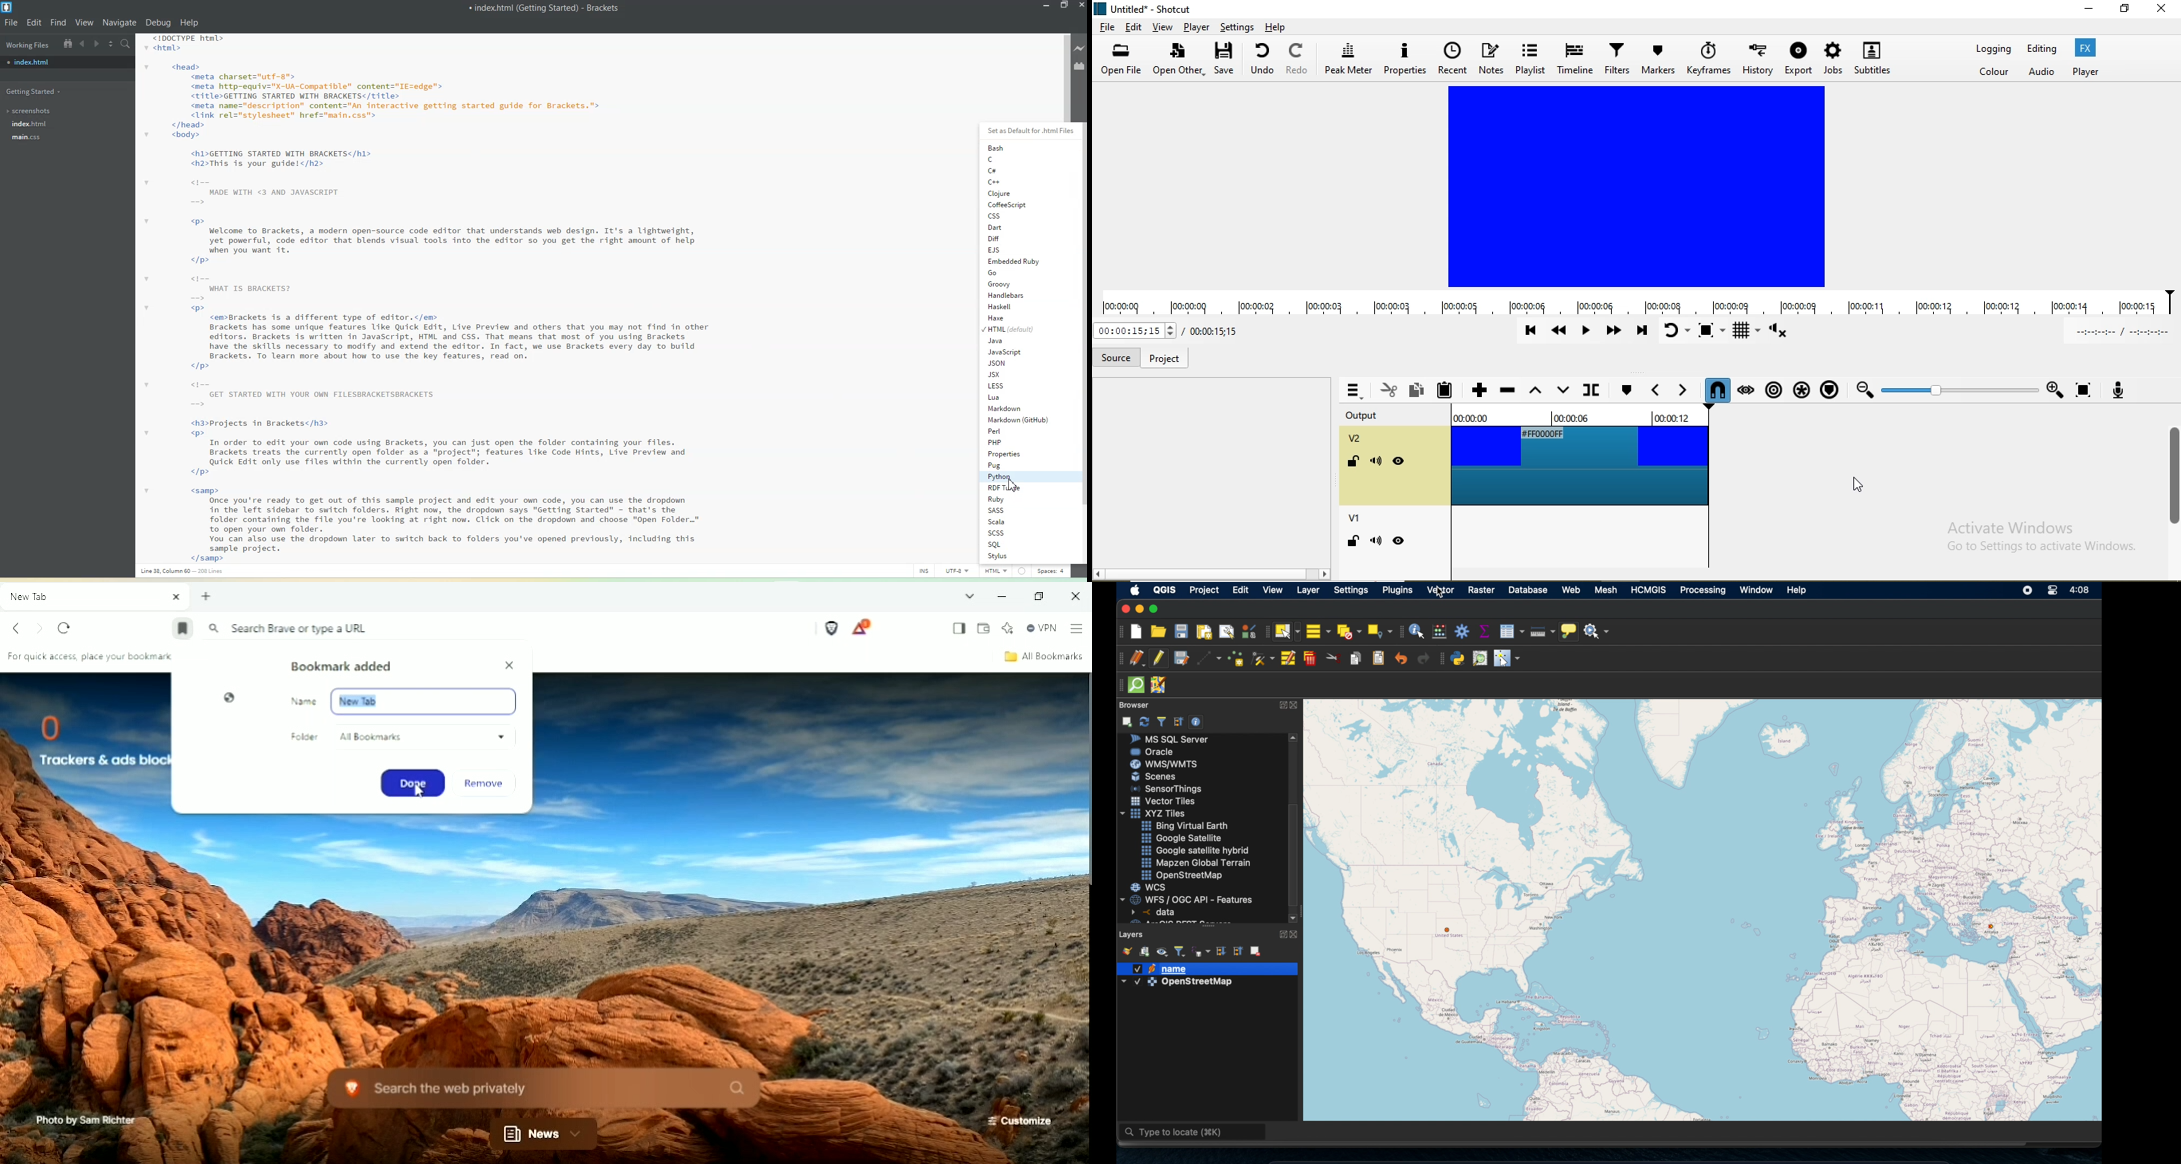 The image size is (2184, 1176). I want to click on Audio, so click(2043, 73).